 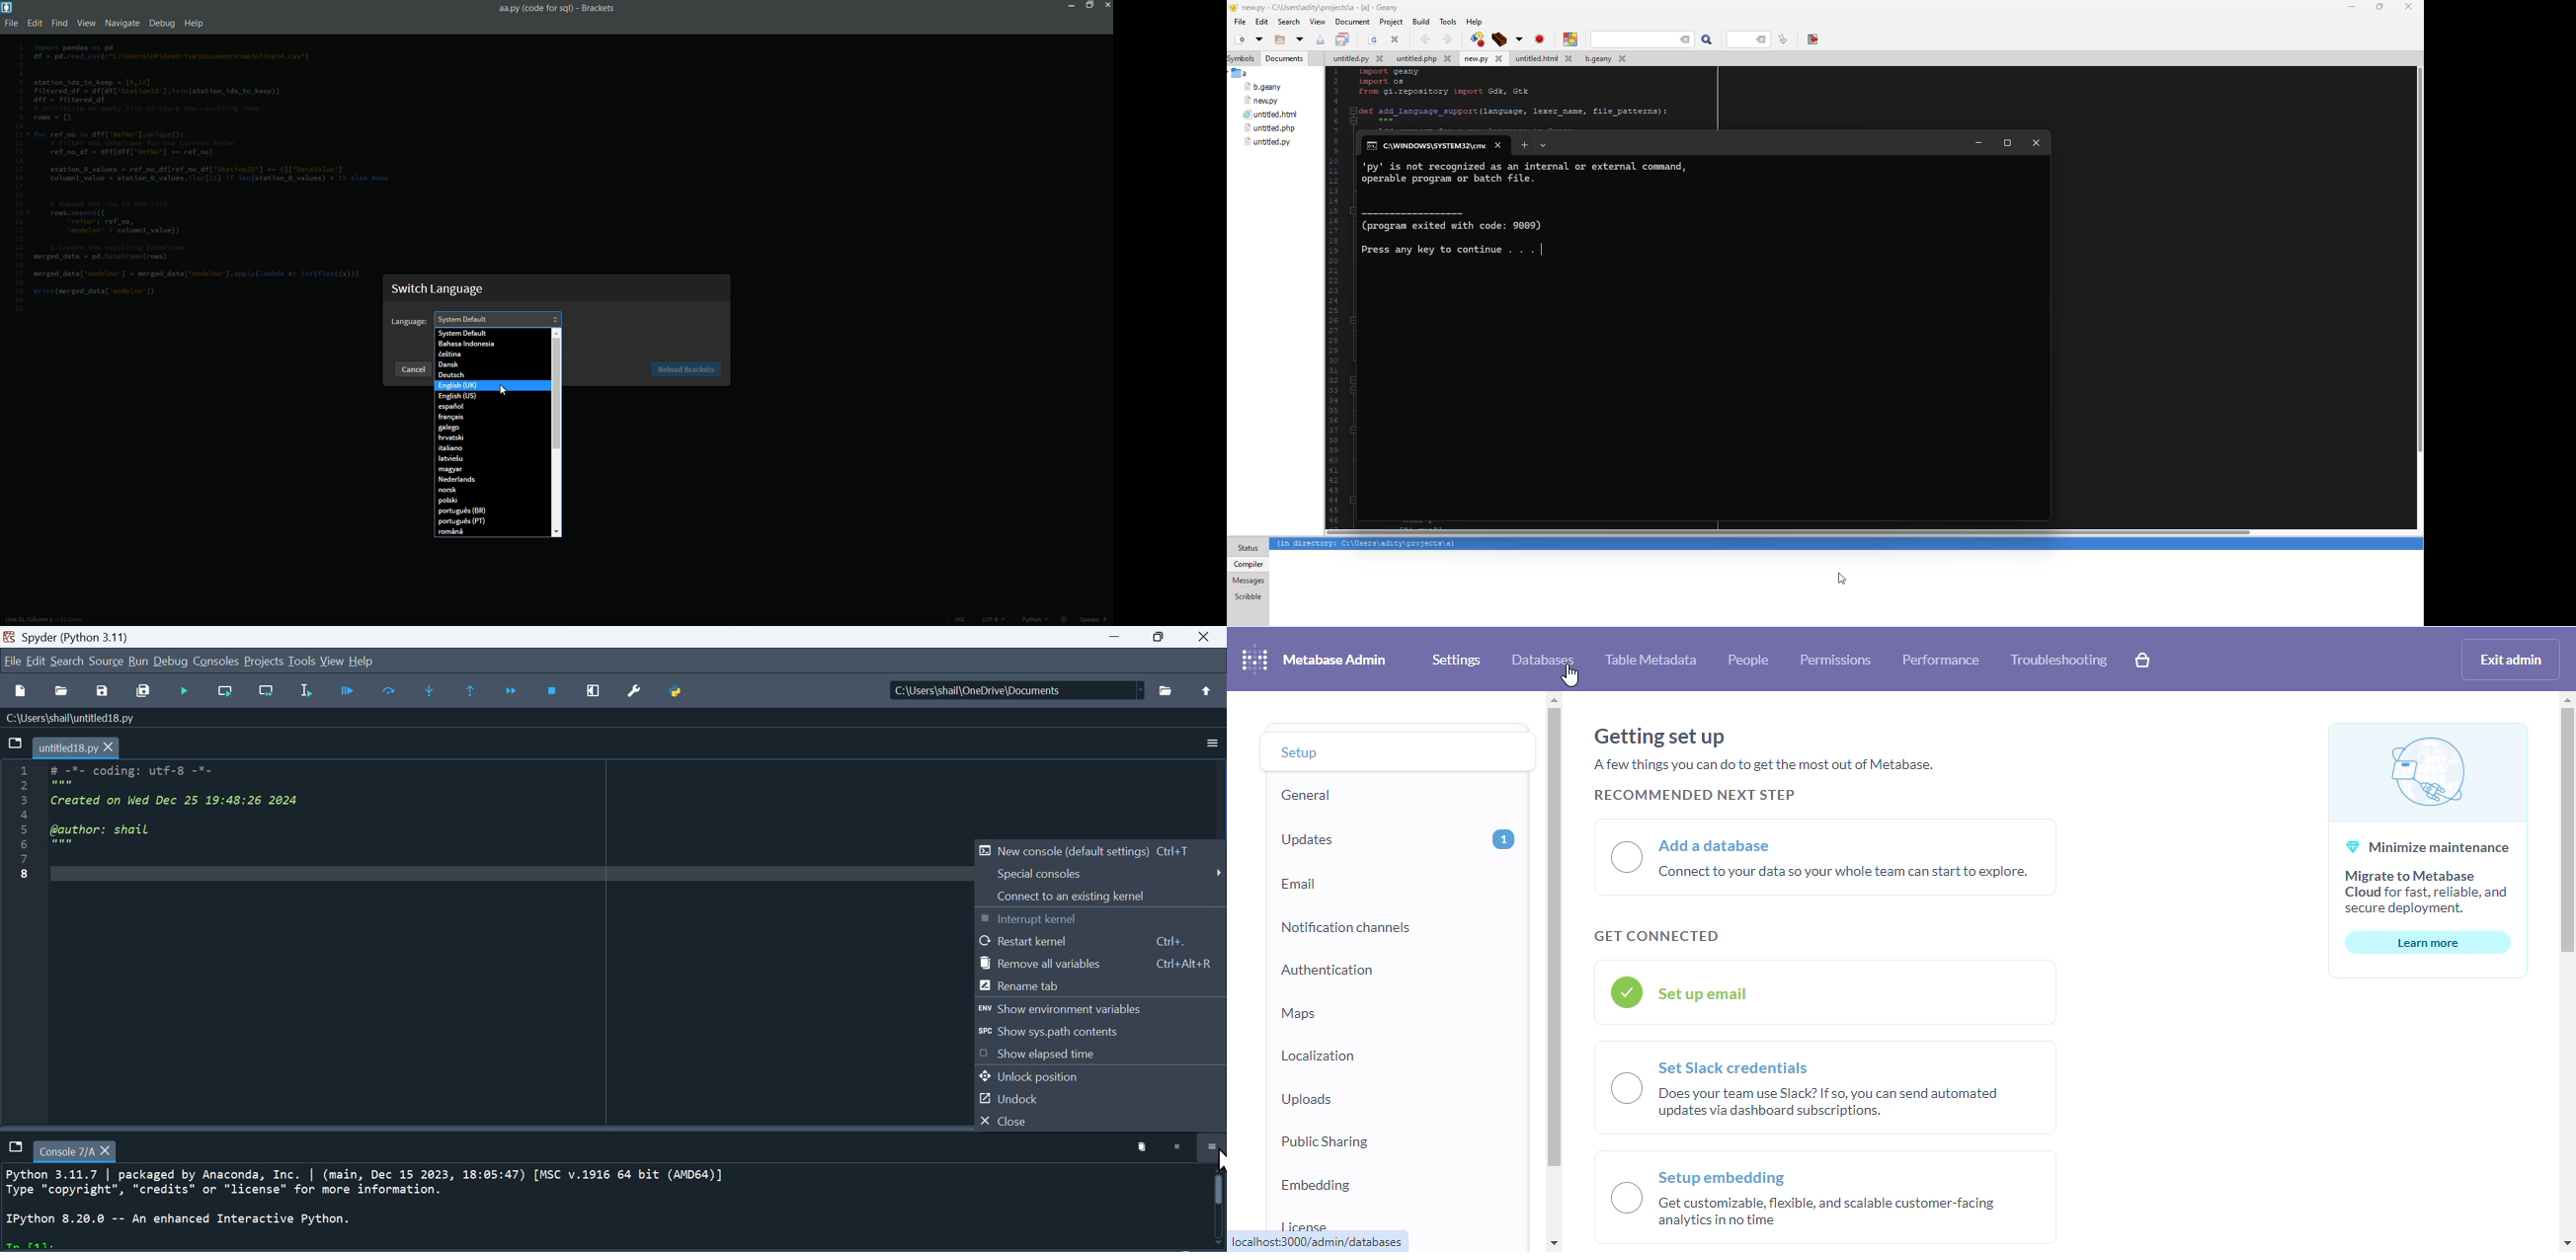 What do you see at coordinates (2429, 821) in the screenshot?
I see `minimize maintenance` at bounding box center [2429, 821].